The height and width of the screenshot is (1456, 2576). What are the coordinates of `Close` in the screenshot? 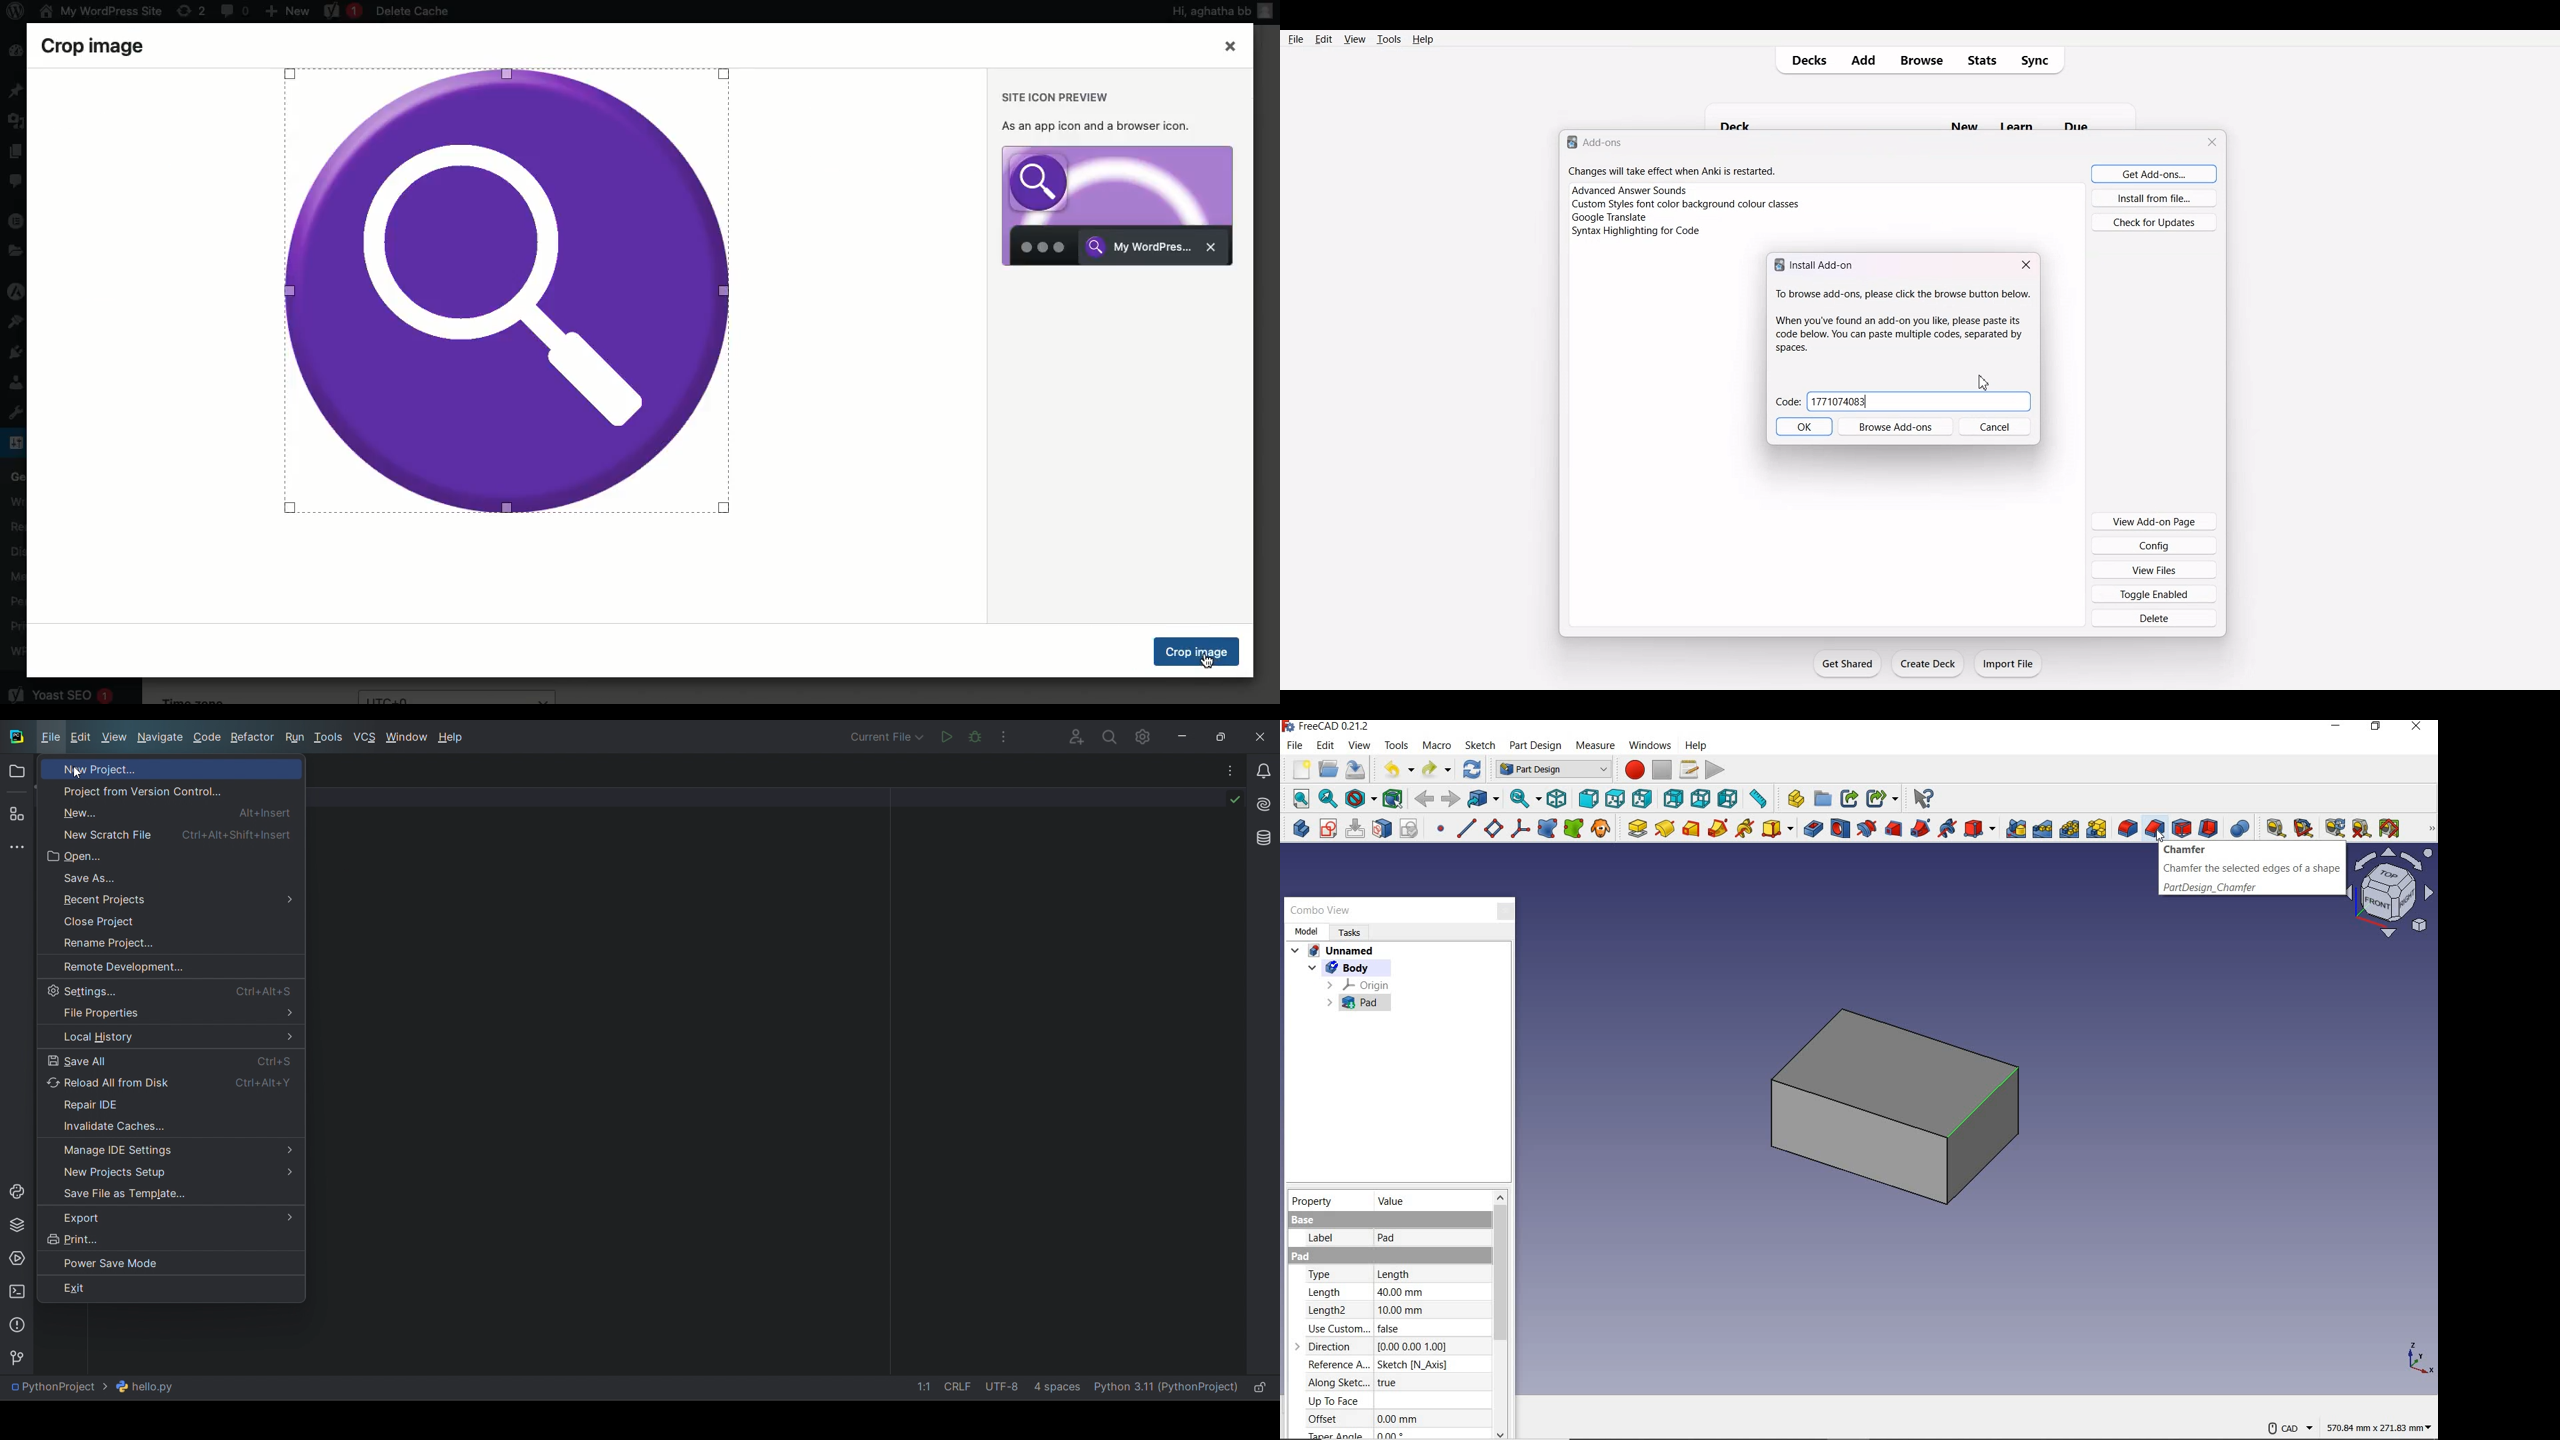 It's located at (2026, 265).